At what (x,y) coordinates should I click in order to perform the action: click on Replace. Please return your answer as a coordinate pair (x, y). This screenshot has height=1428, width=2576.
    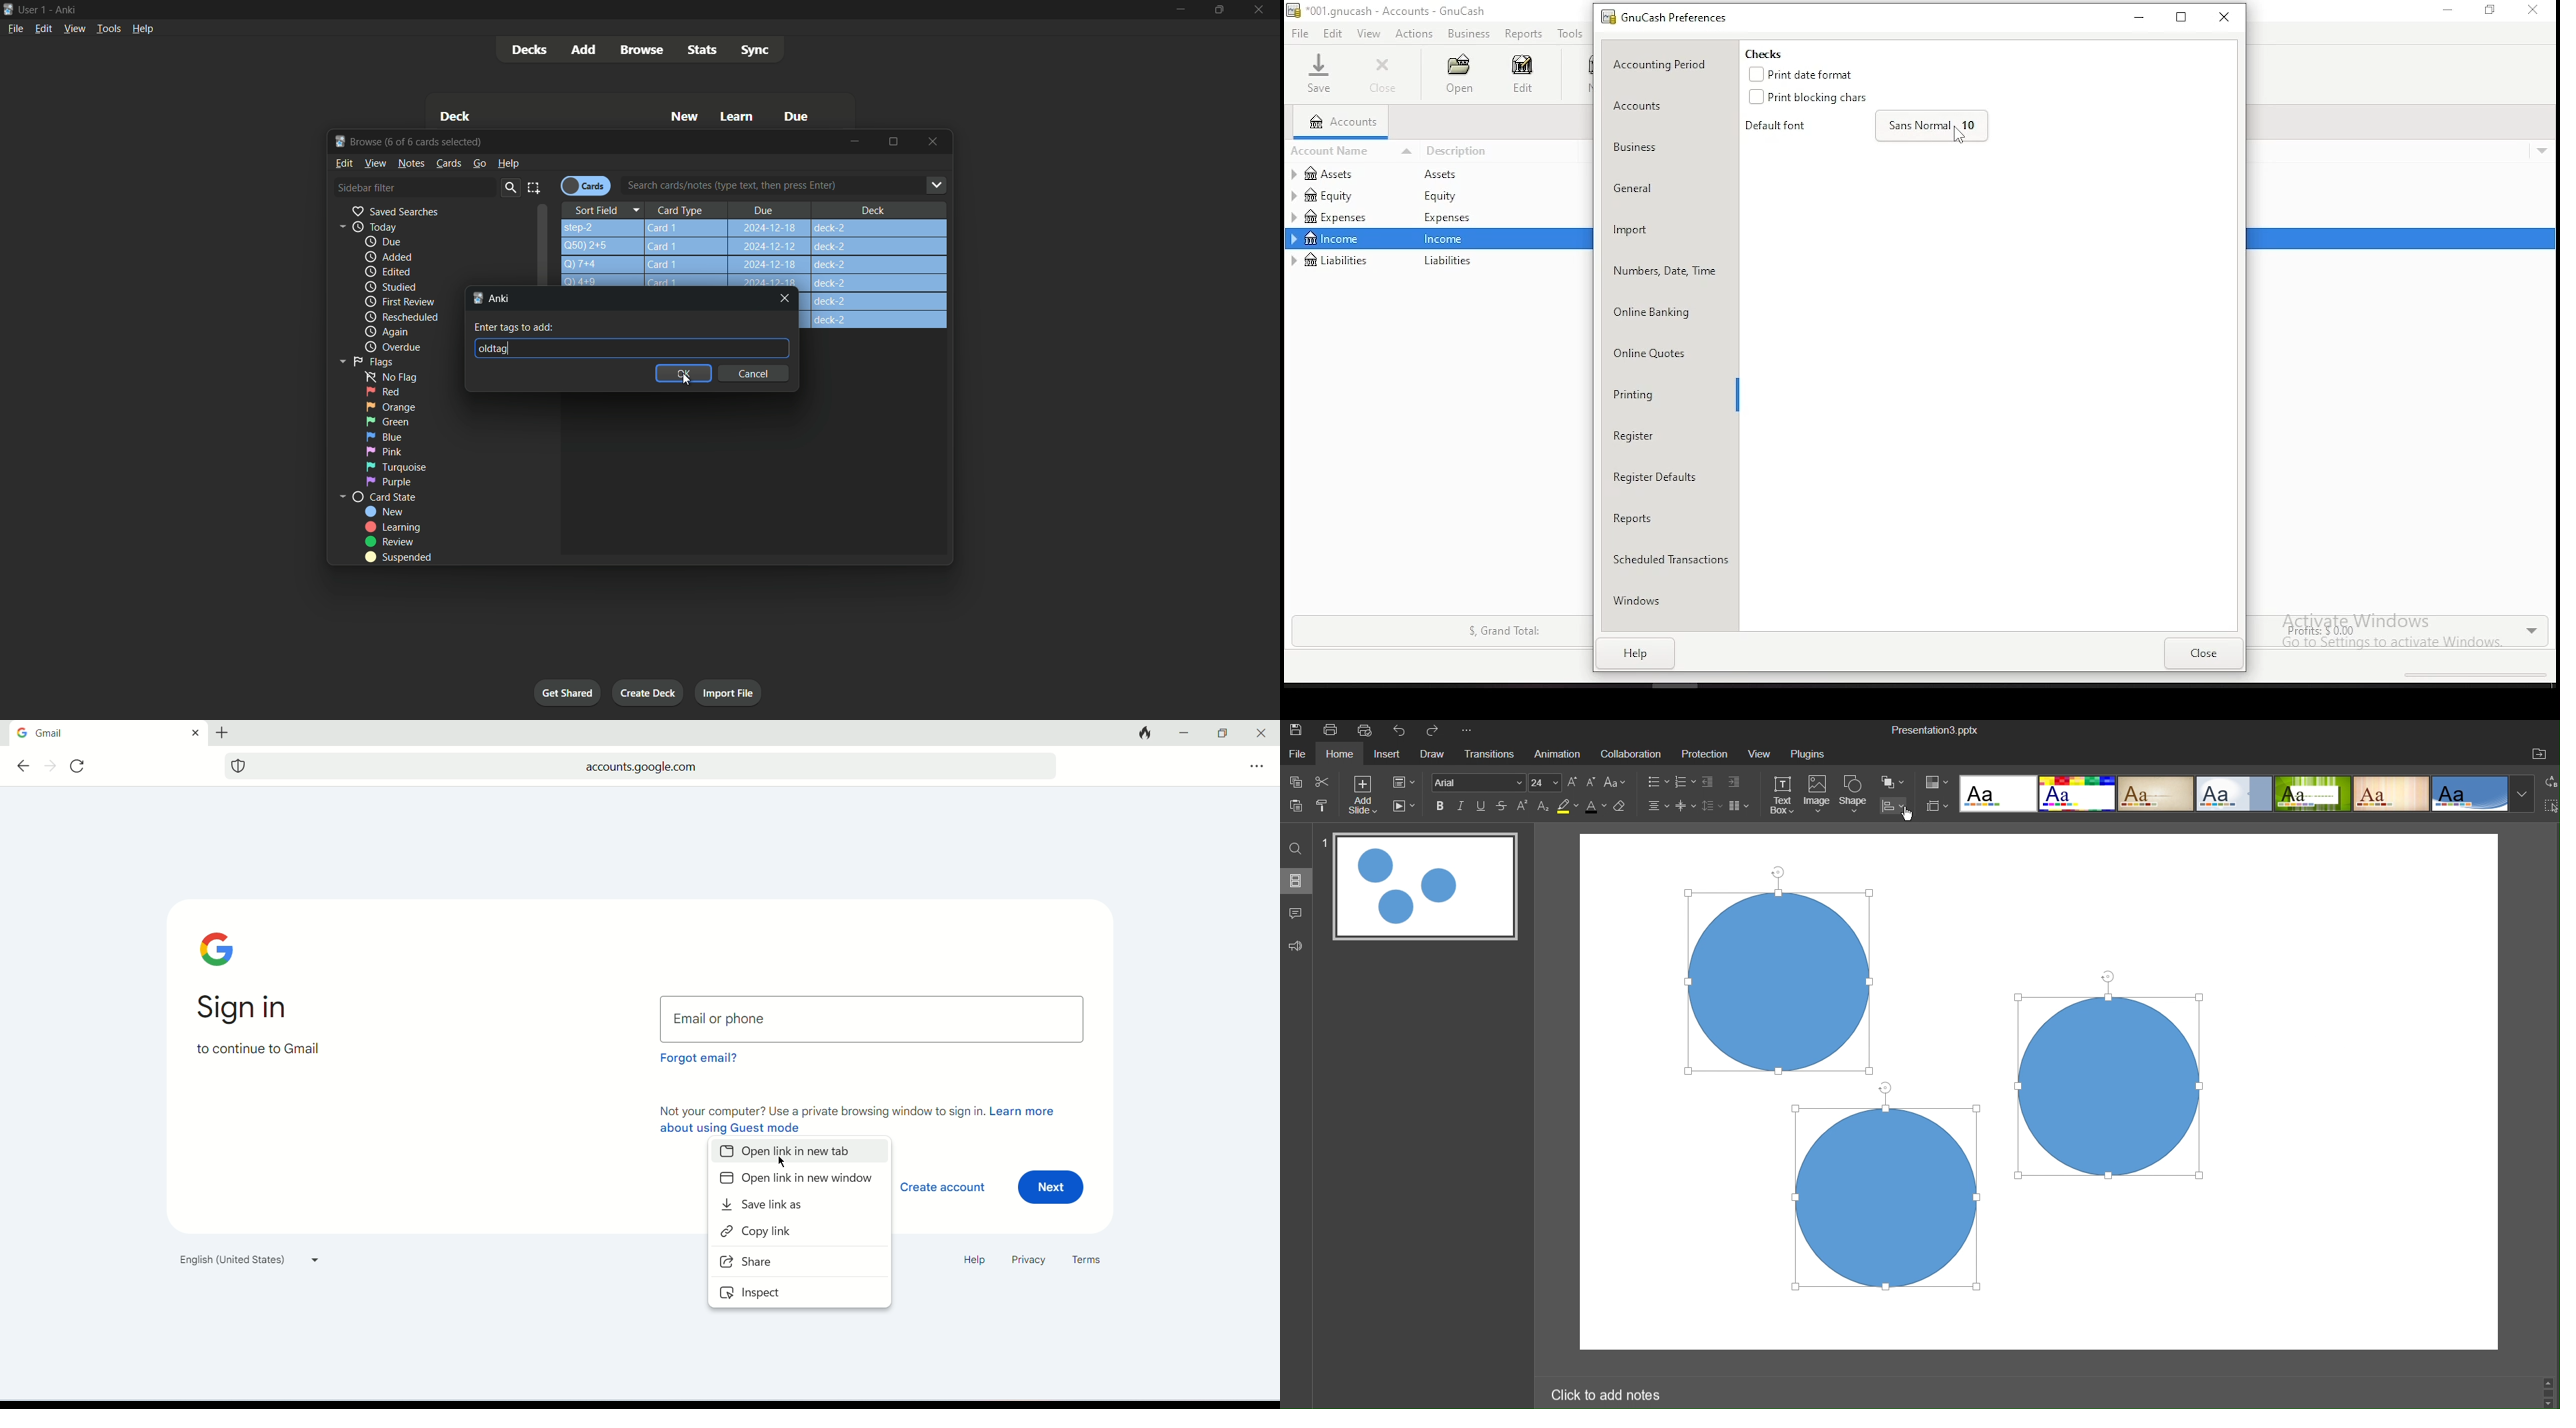
    Looking at the image, I should click on (2548, 785).